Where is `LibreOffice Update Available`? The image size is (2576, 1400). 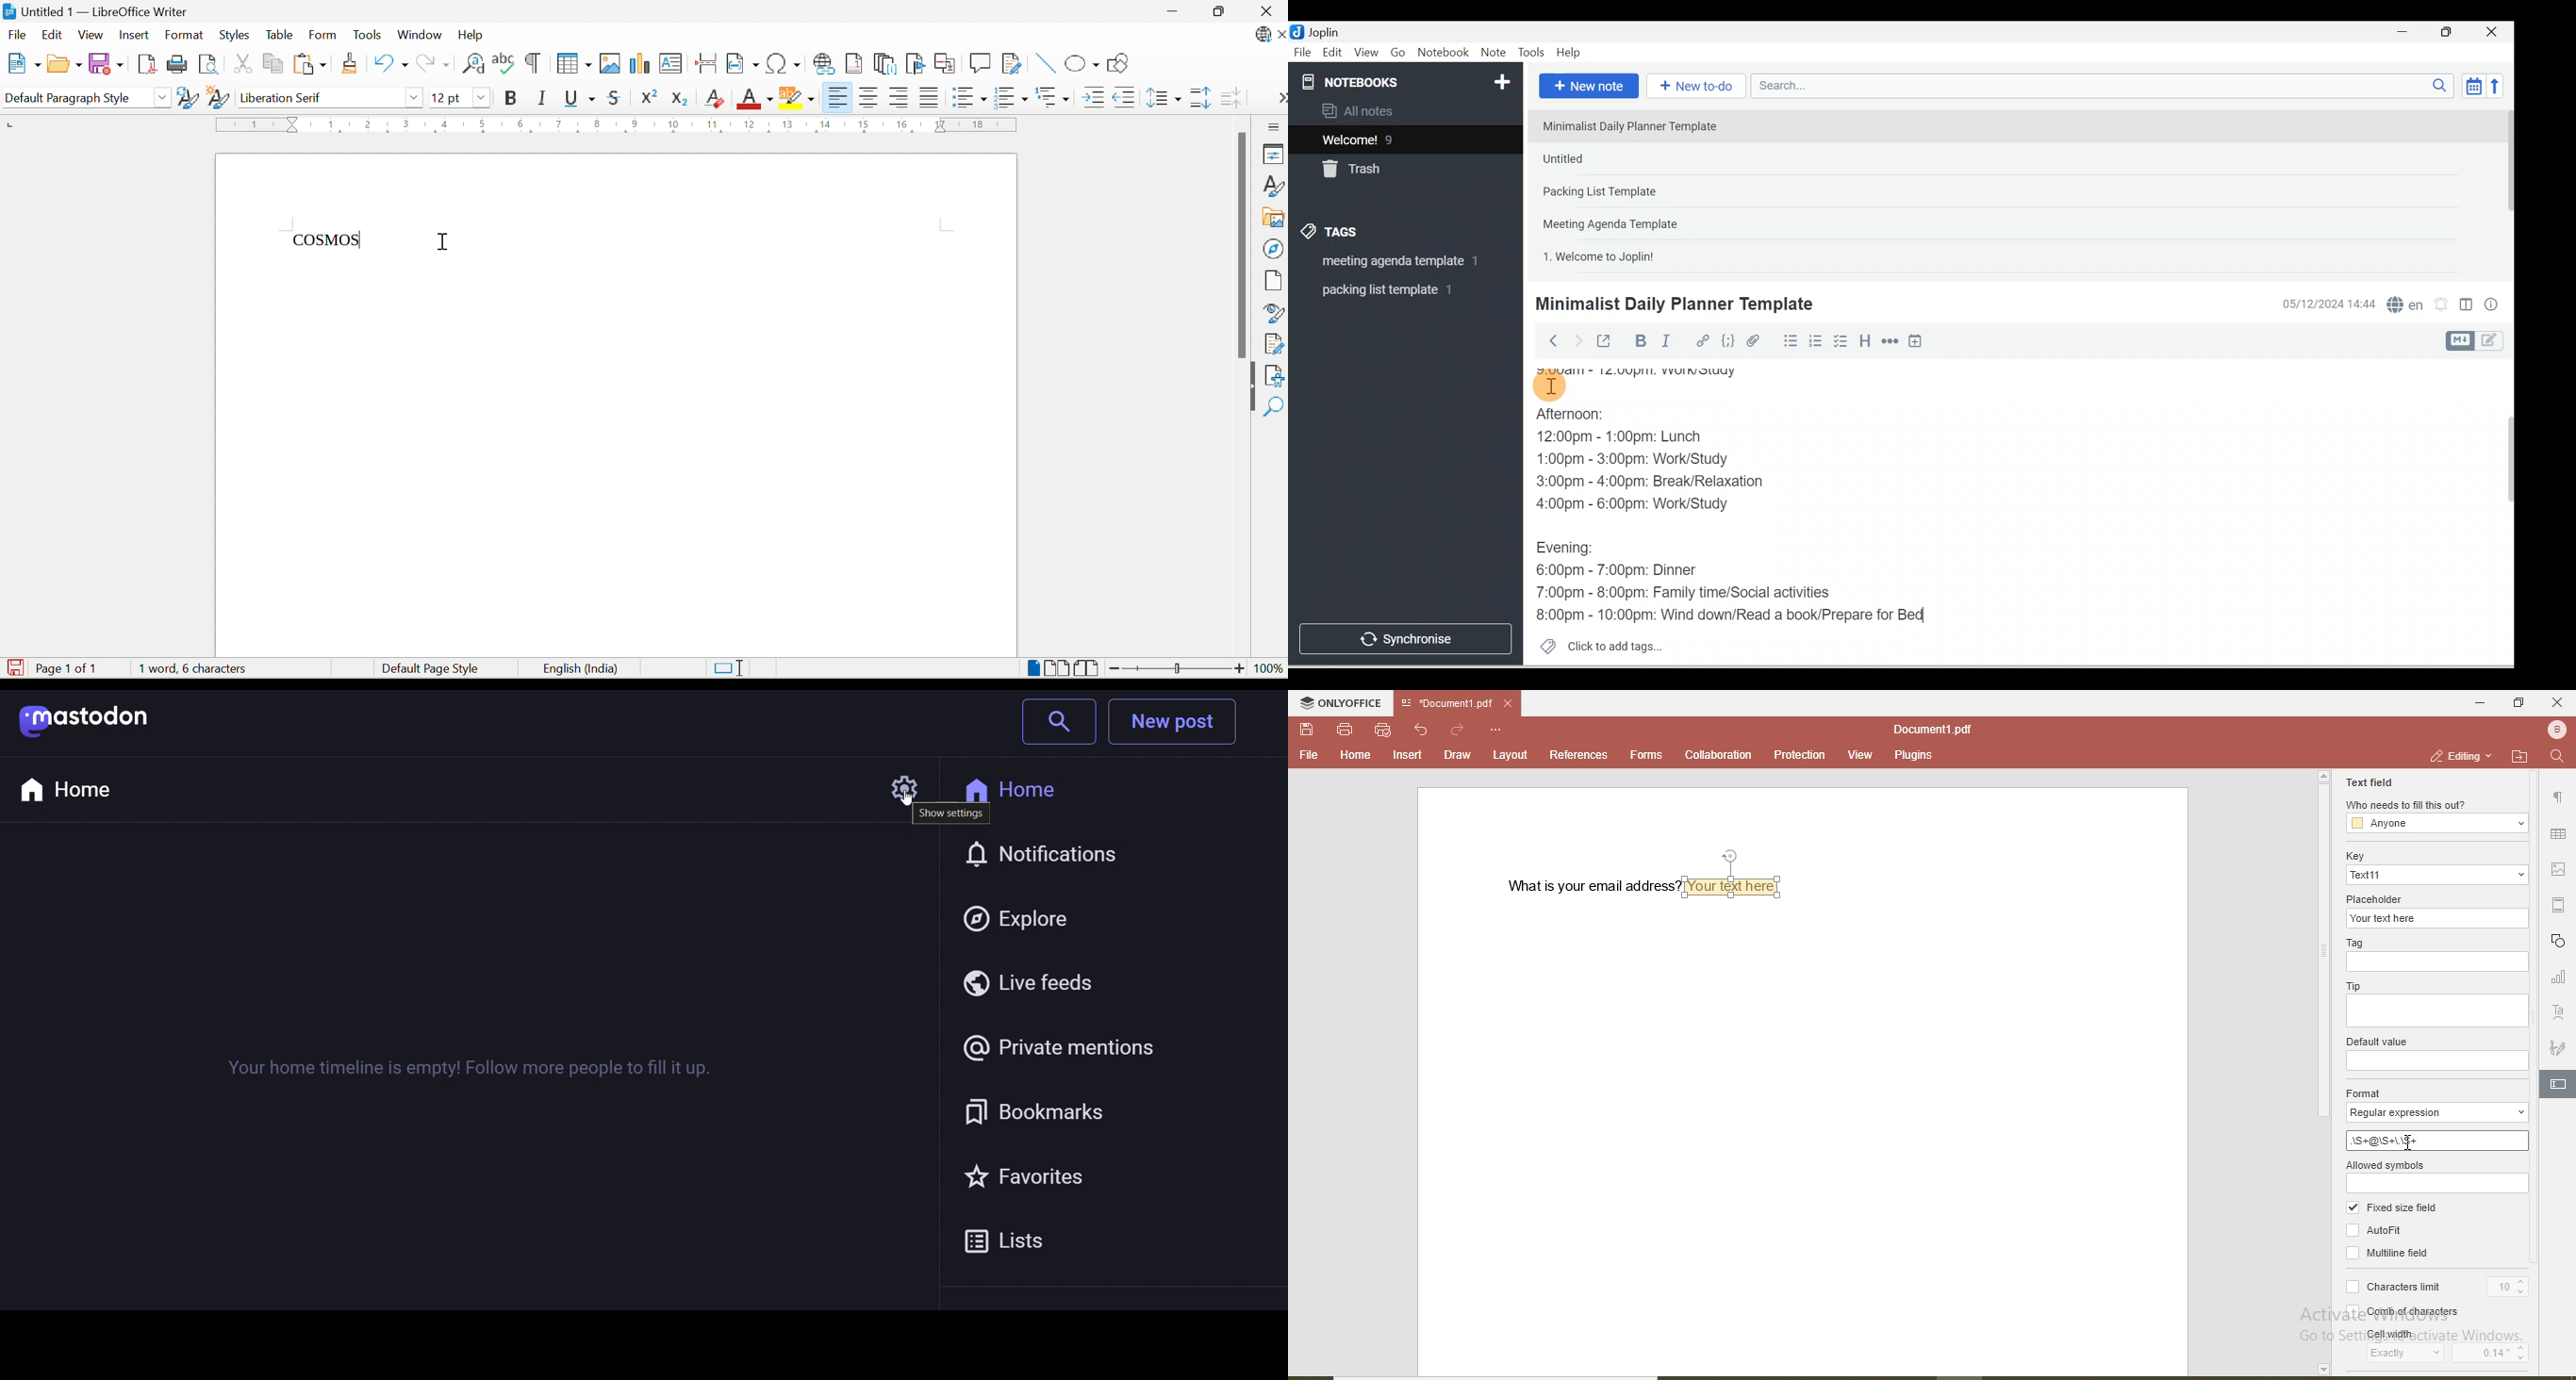 LibreOffice Update Available is located at coordinates (1270, 36).